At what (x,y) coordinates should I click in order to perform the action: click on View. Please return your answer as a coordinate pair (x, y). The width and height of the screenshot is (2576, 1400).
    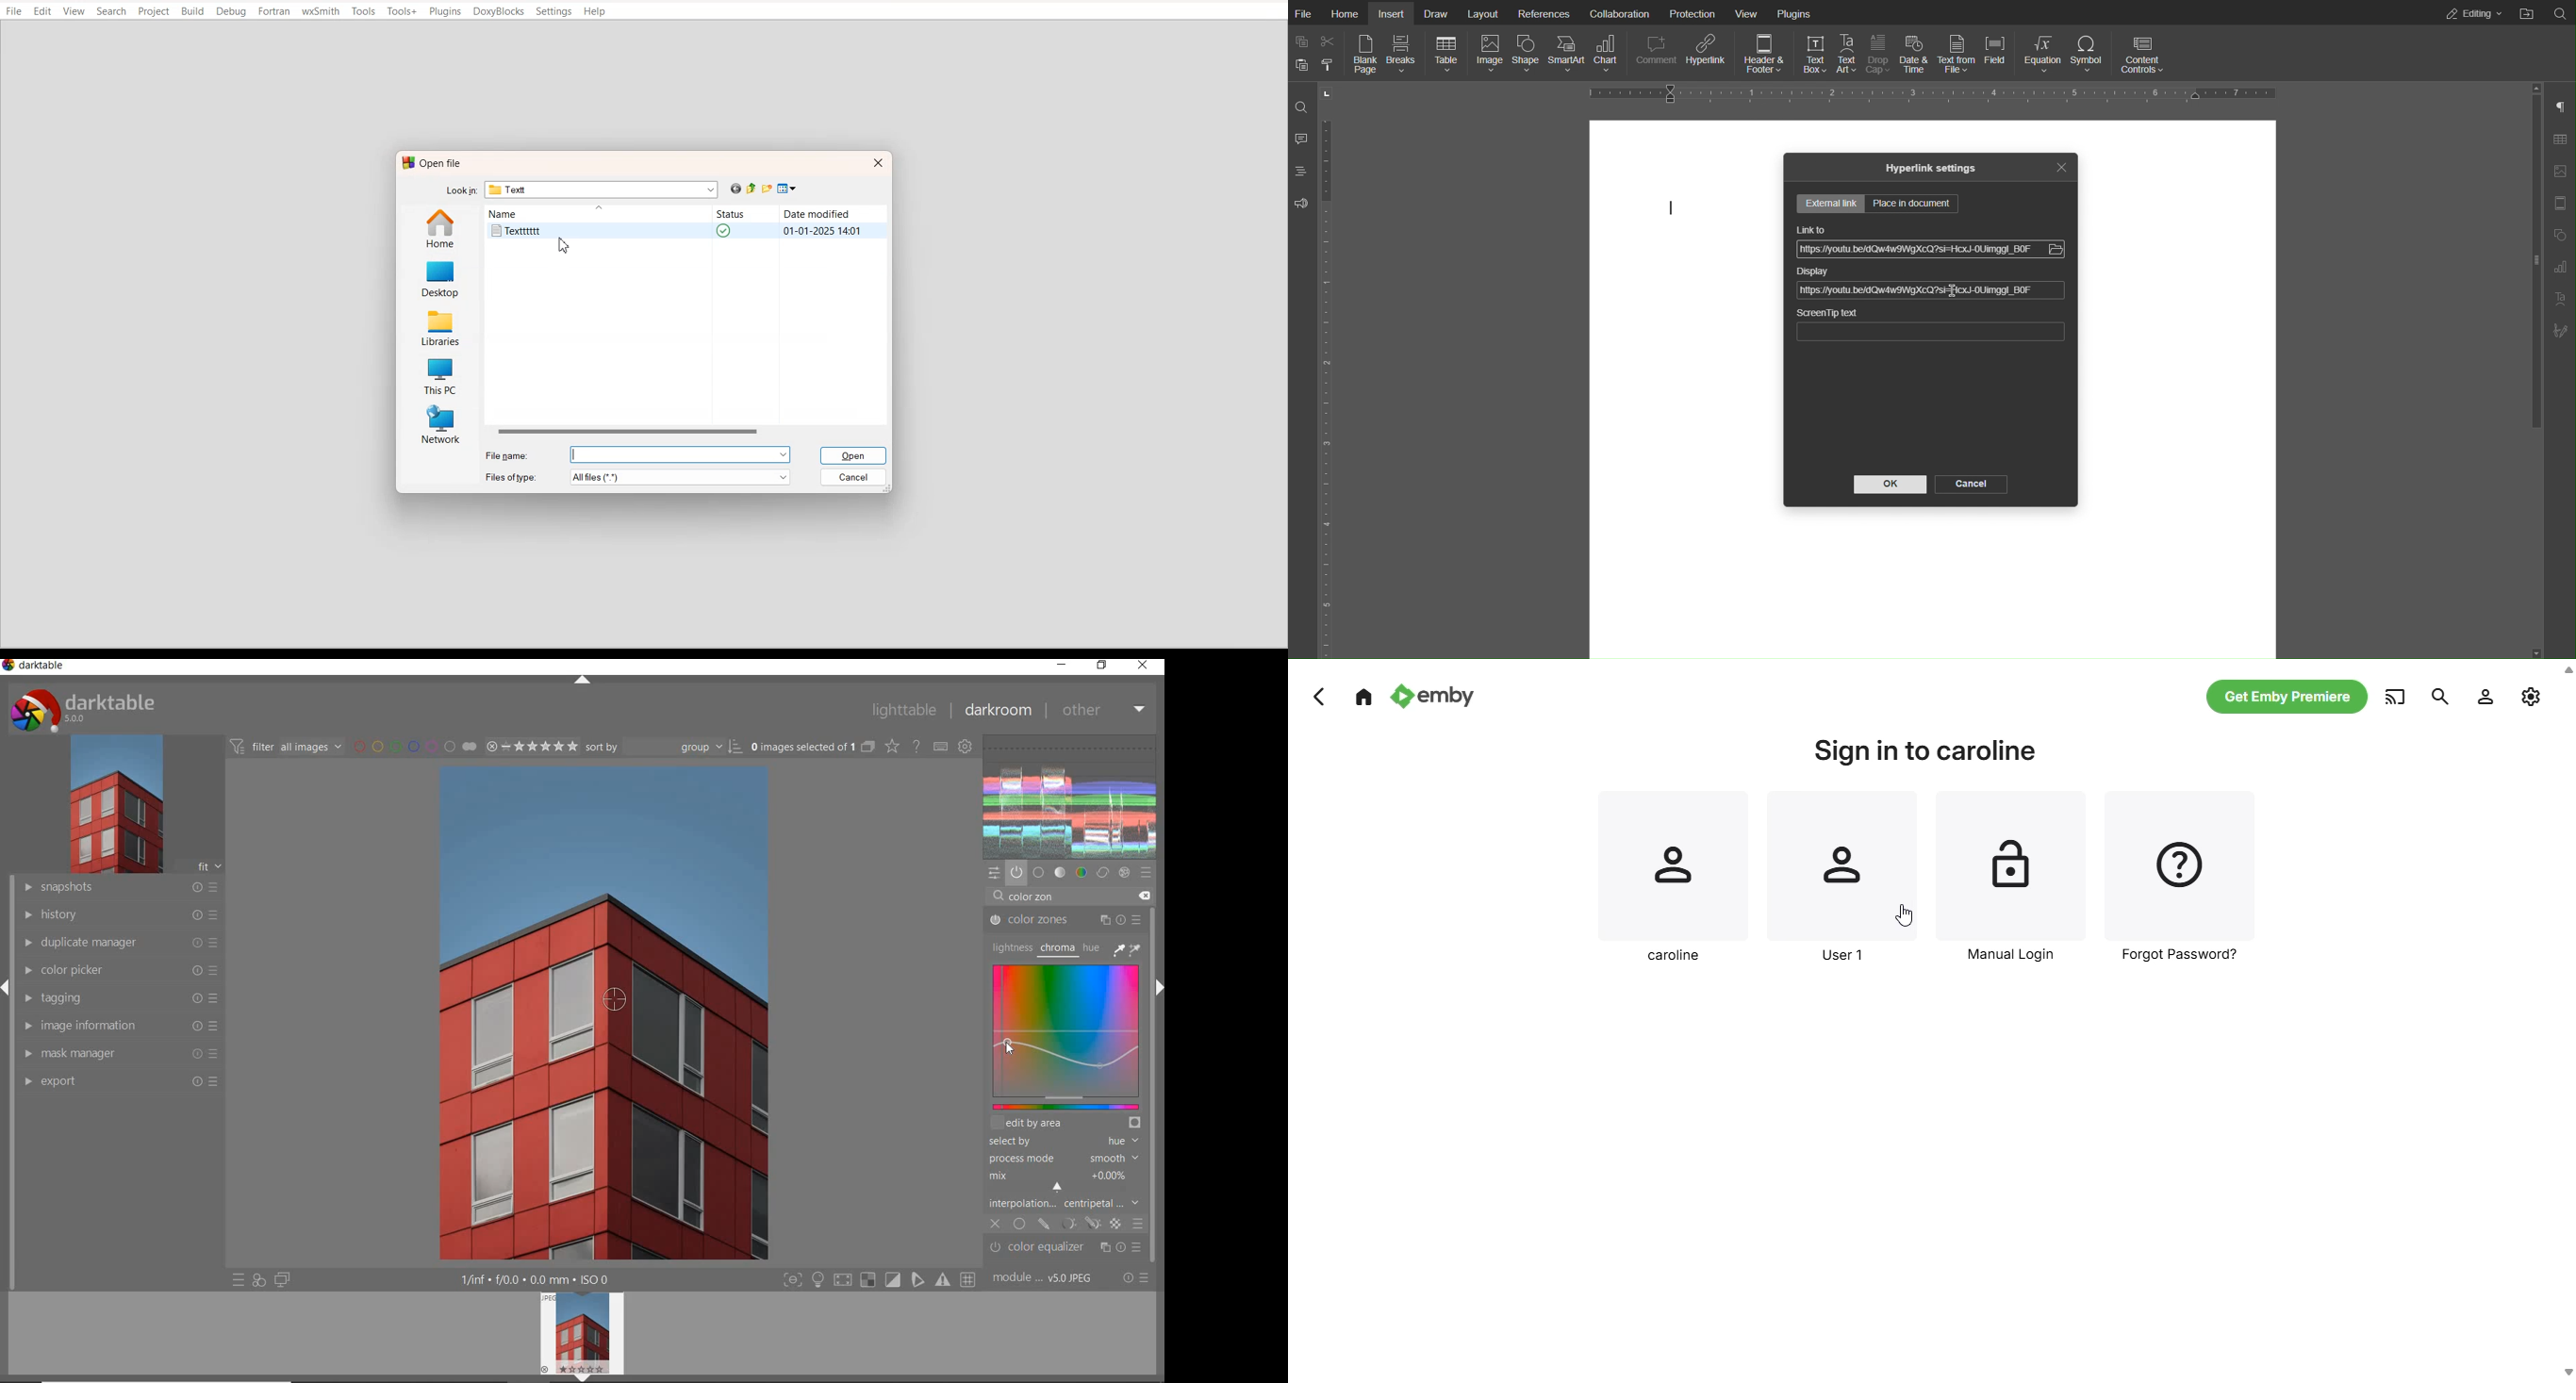
    Looking at the image, I should click on (74, 11).